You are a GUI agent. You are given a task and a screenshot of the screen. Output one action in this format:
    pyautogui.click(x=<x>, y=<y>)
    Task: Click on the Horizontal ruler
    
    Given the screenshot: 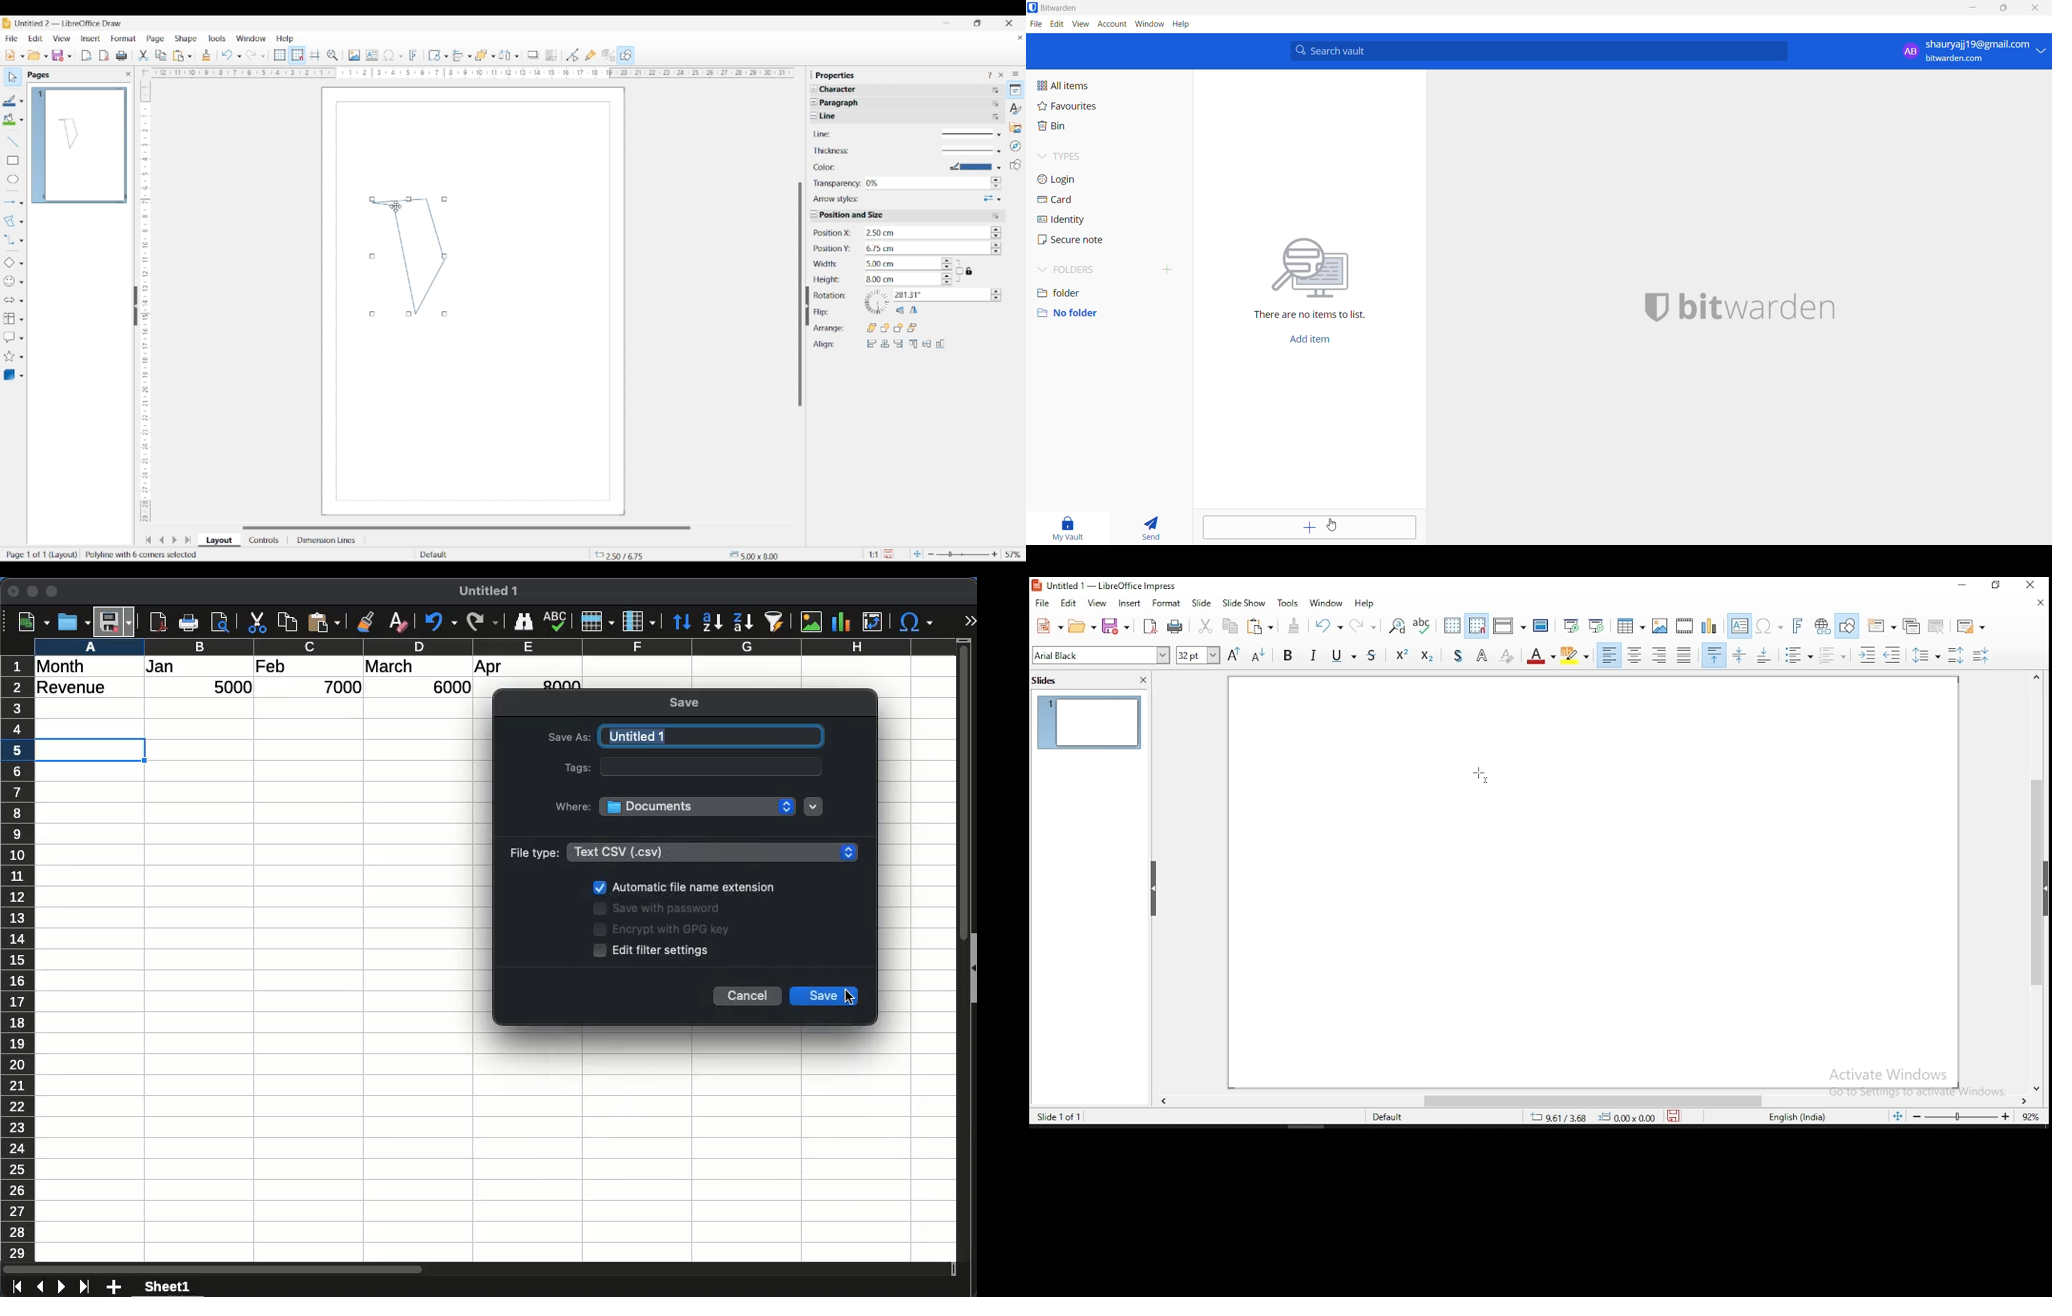 What is the action you would take?
    pyautogui.click(x=469, y=73)
    